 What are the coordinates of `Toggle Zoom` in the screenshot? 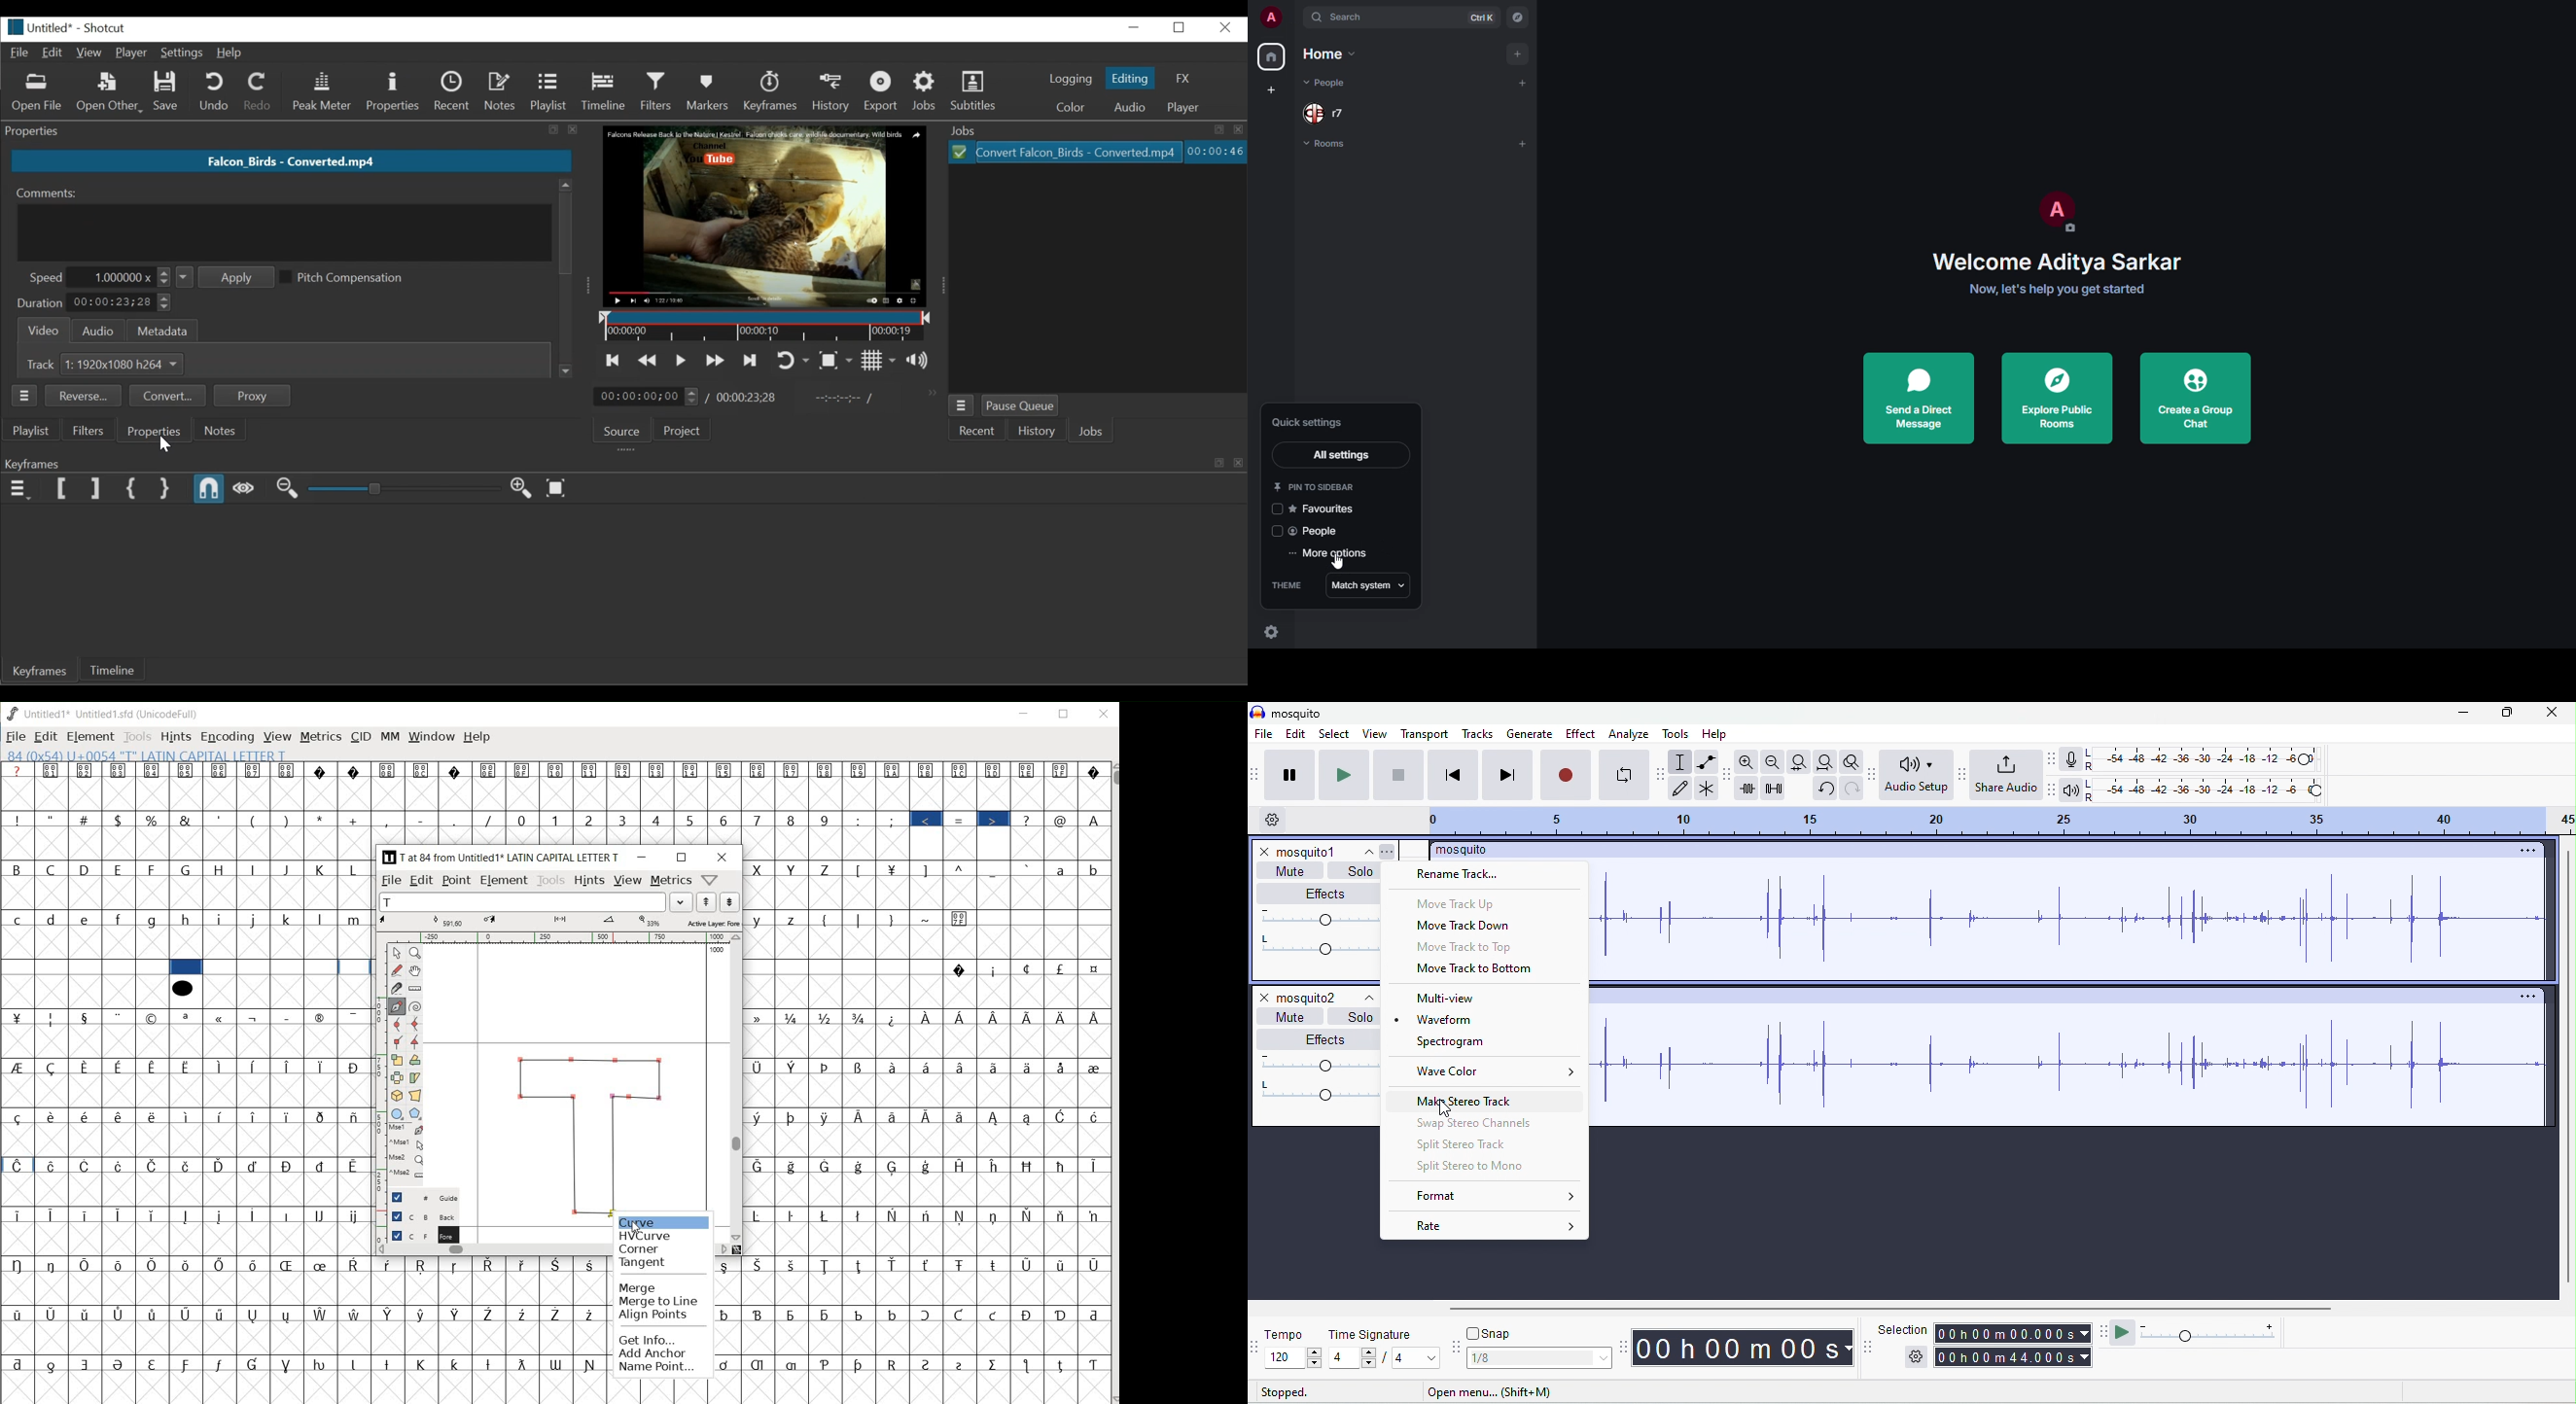 It's located at (837, 359).